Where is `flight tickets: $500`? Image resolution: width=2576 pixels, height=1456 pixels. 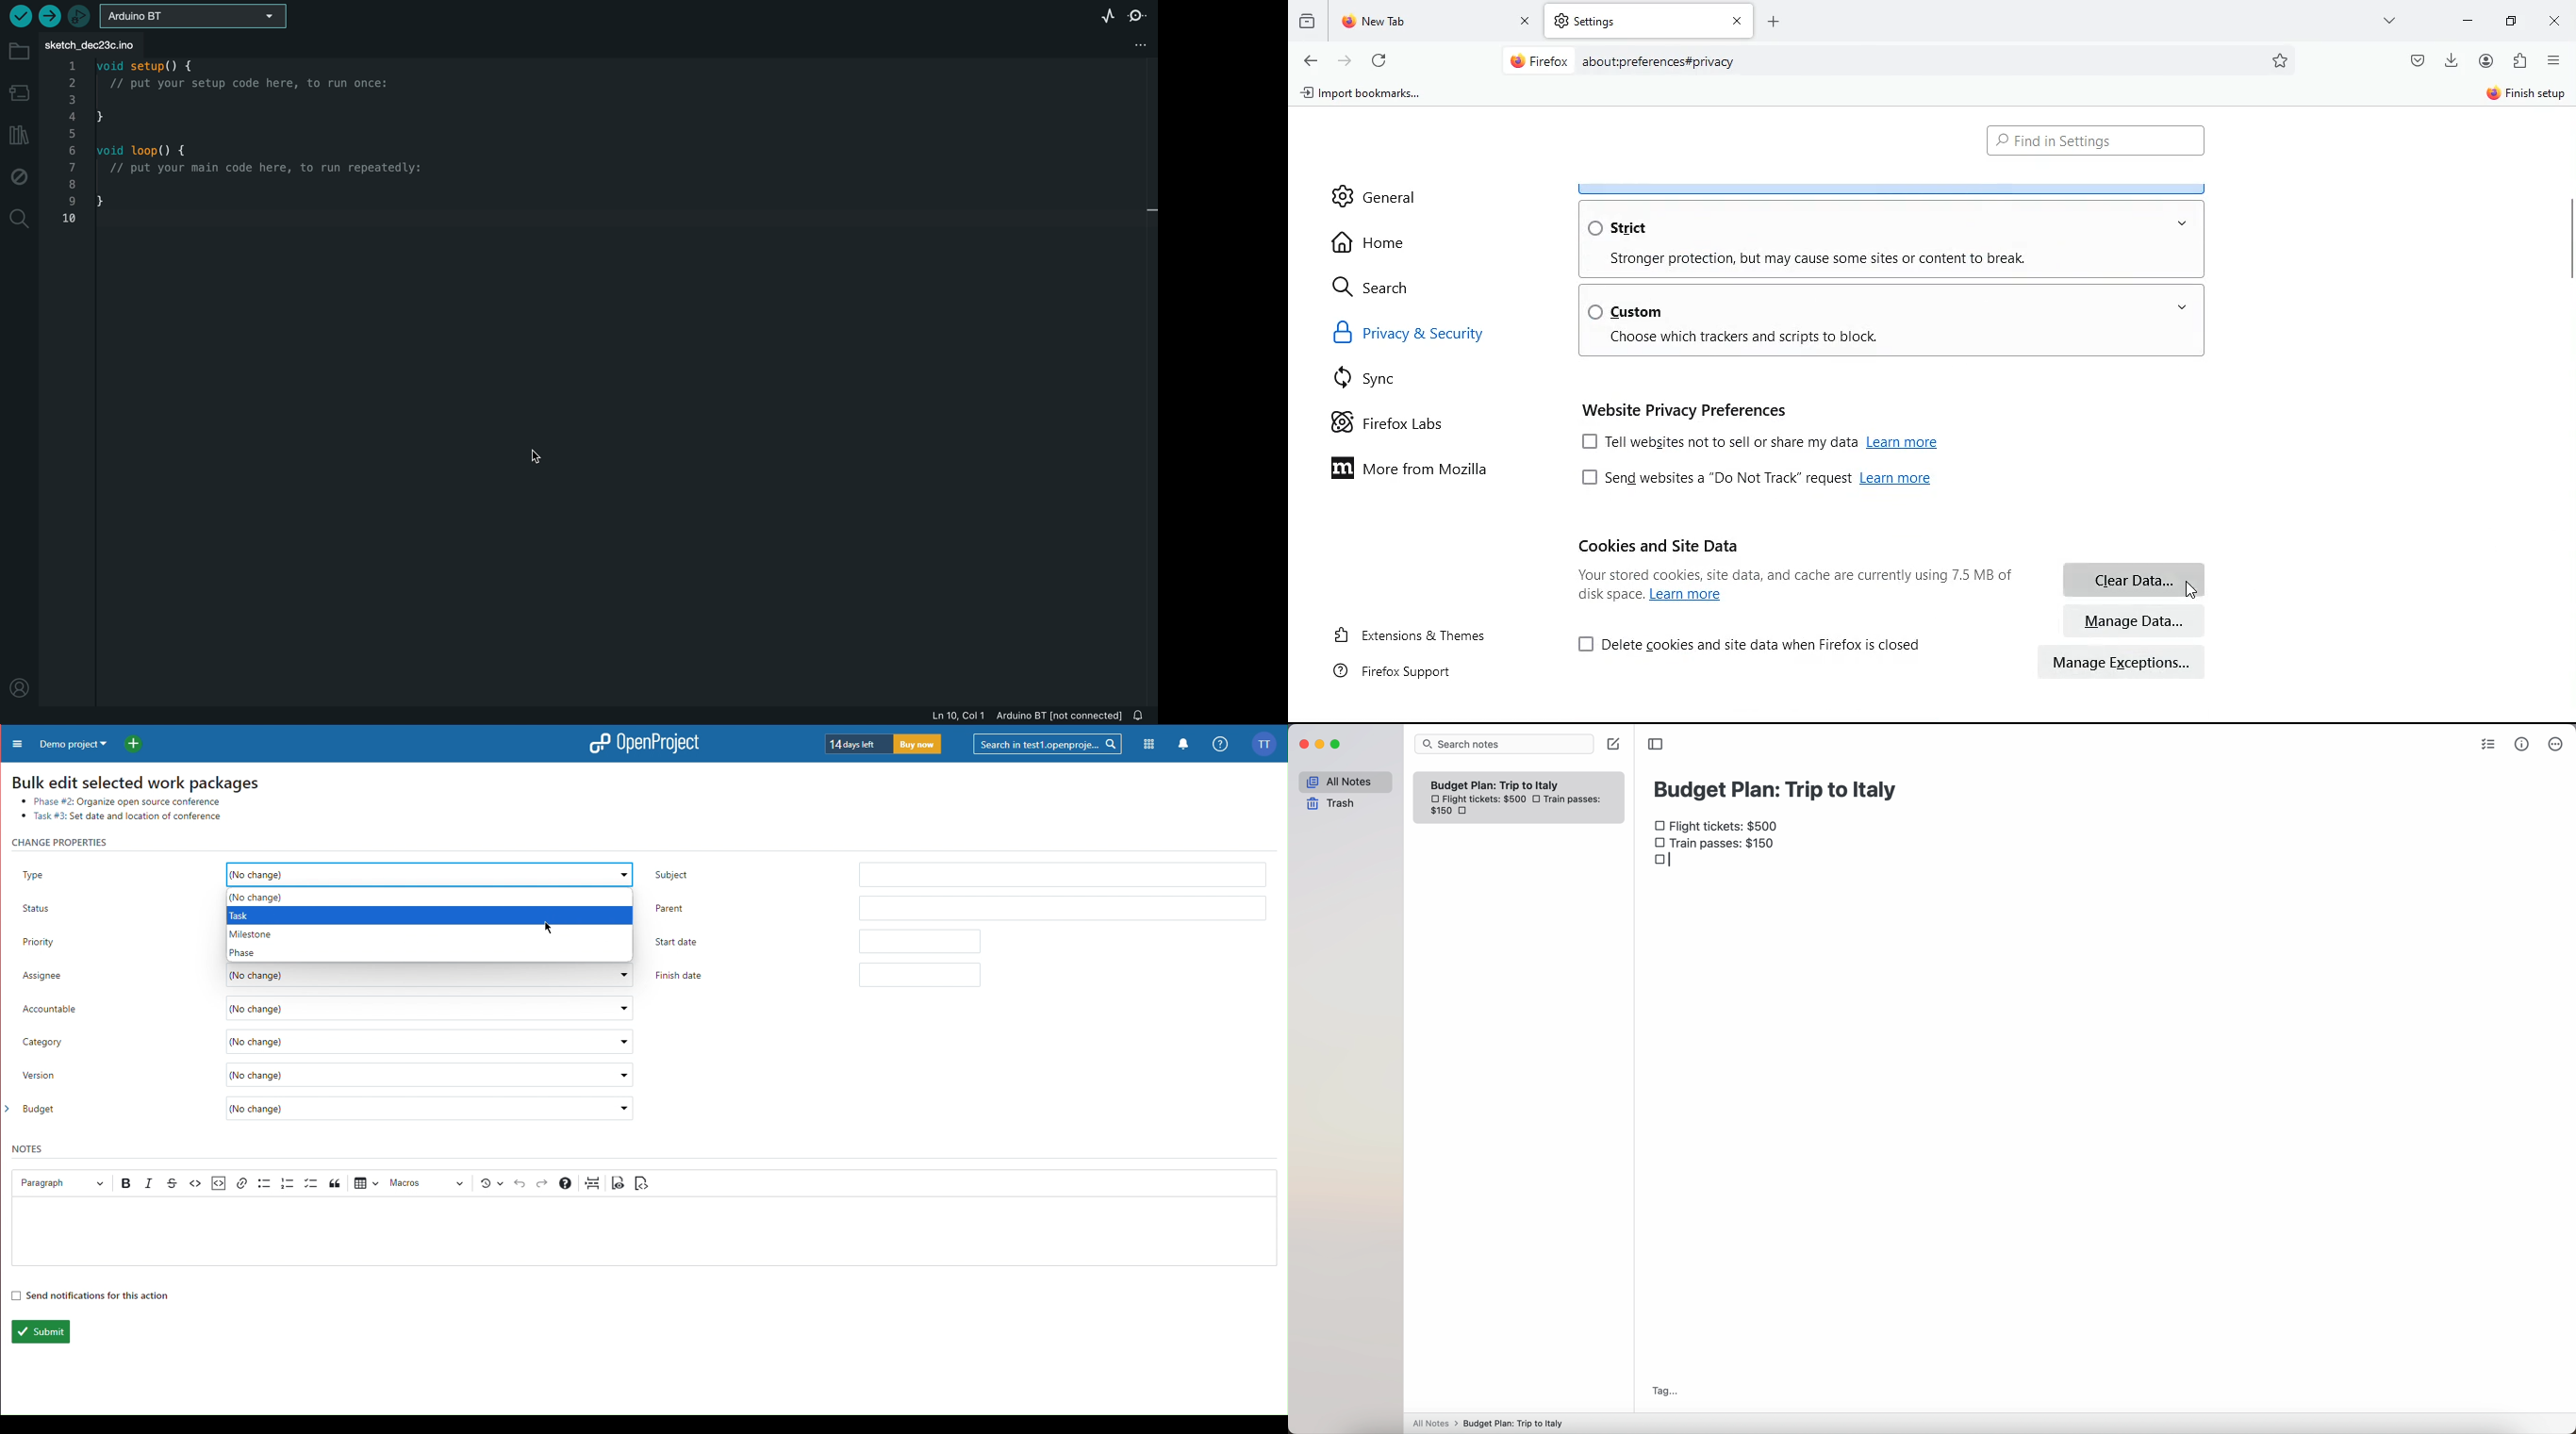 flight tickets: $500 is located at coordinates (1720, 827).